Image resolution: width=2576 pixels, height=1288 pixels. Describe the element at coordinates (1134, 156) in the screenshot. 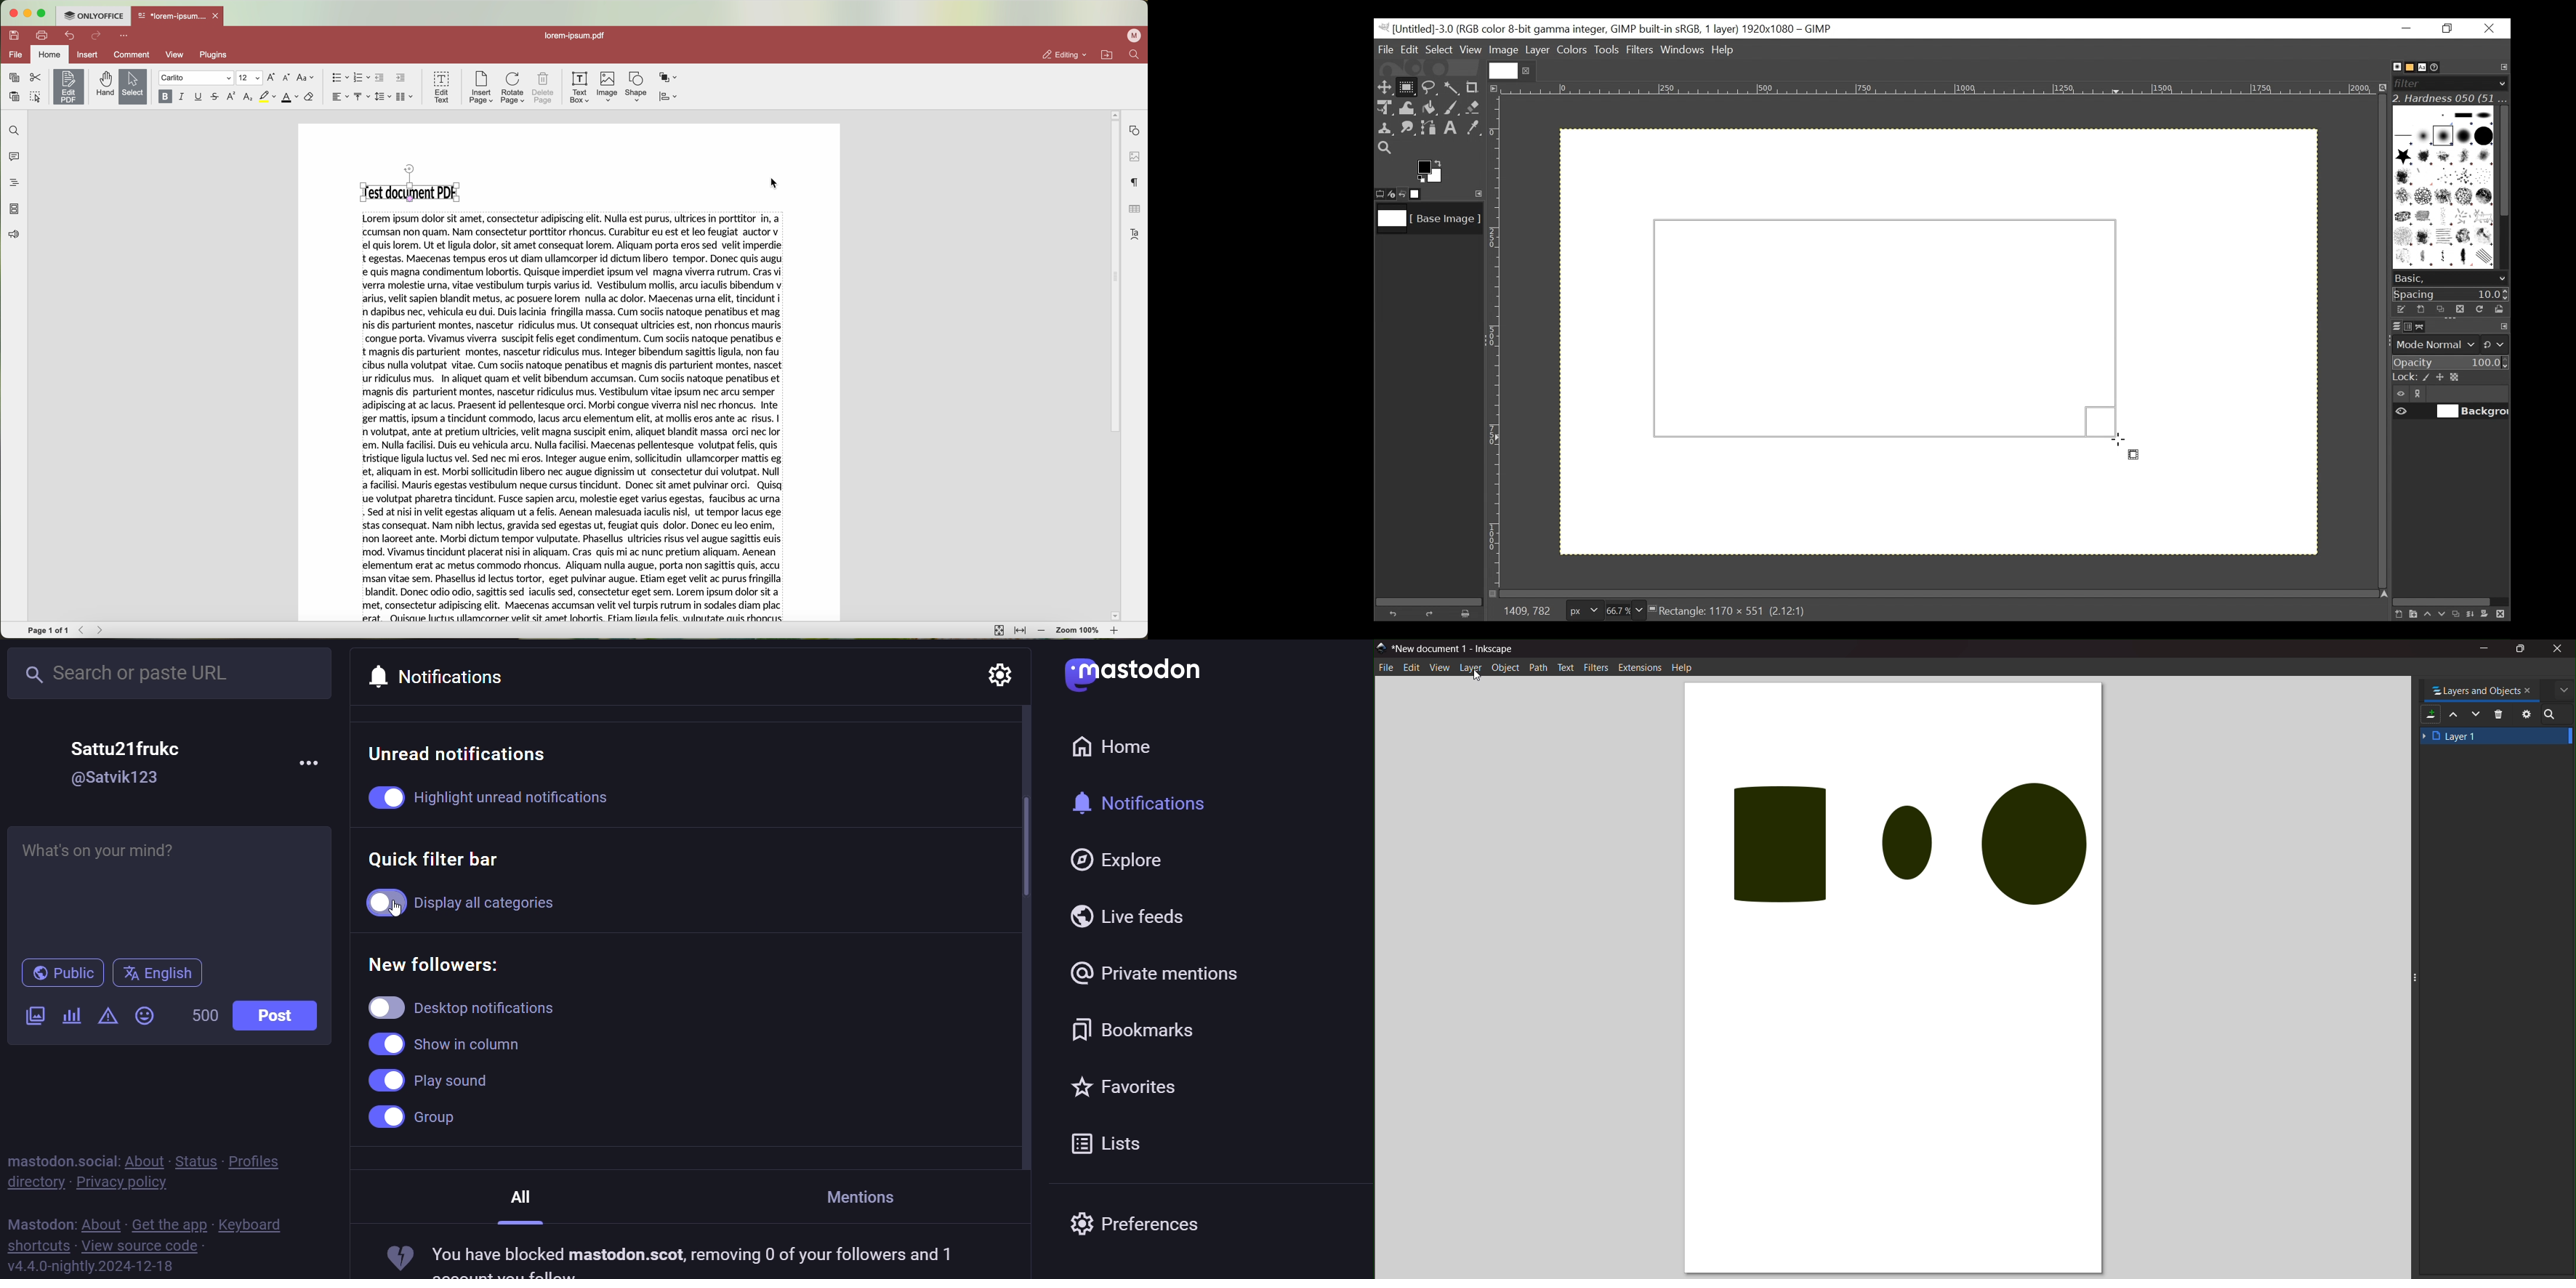

I see `image settings` at that location.